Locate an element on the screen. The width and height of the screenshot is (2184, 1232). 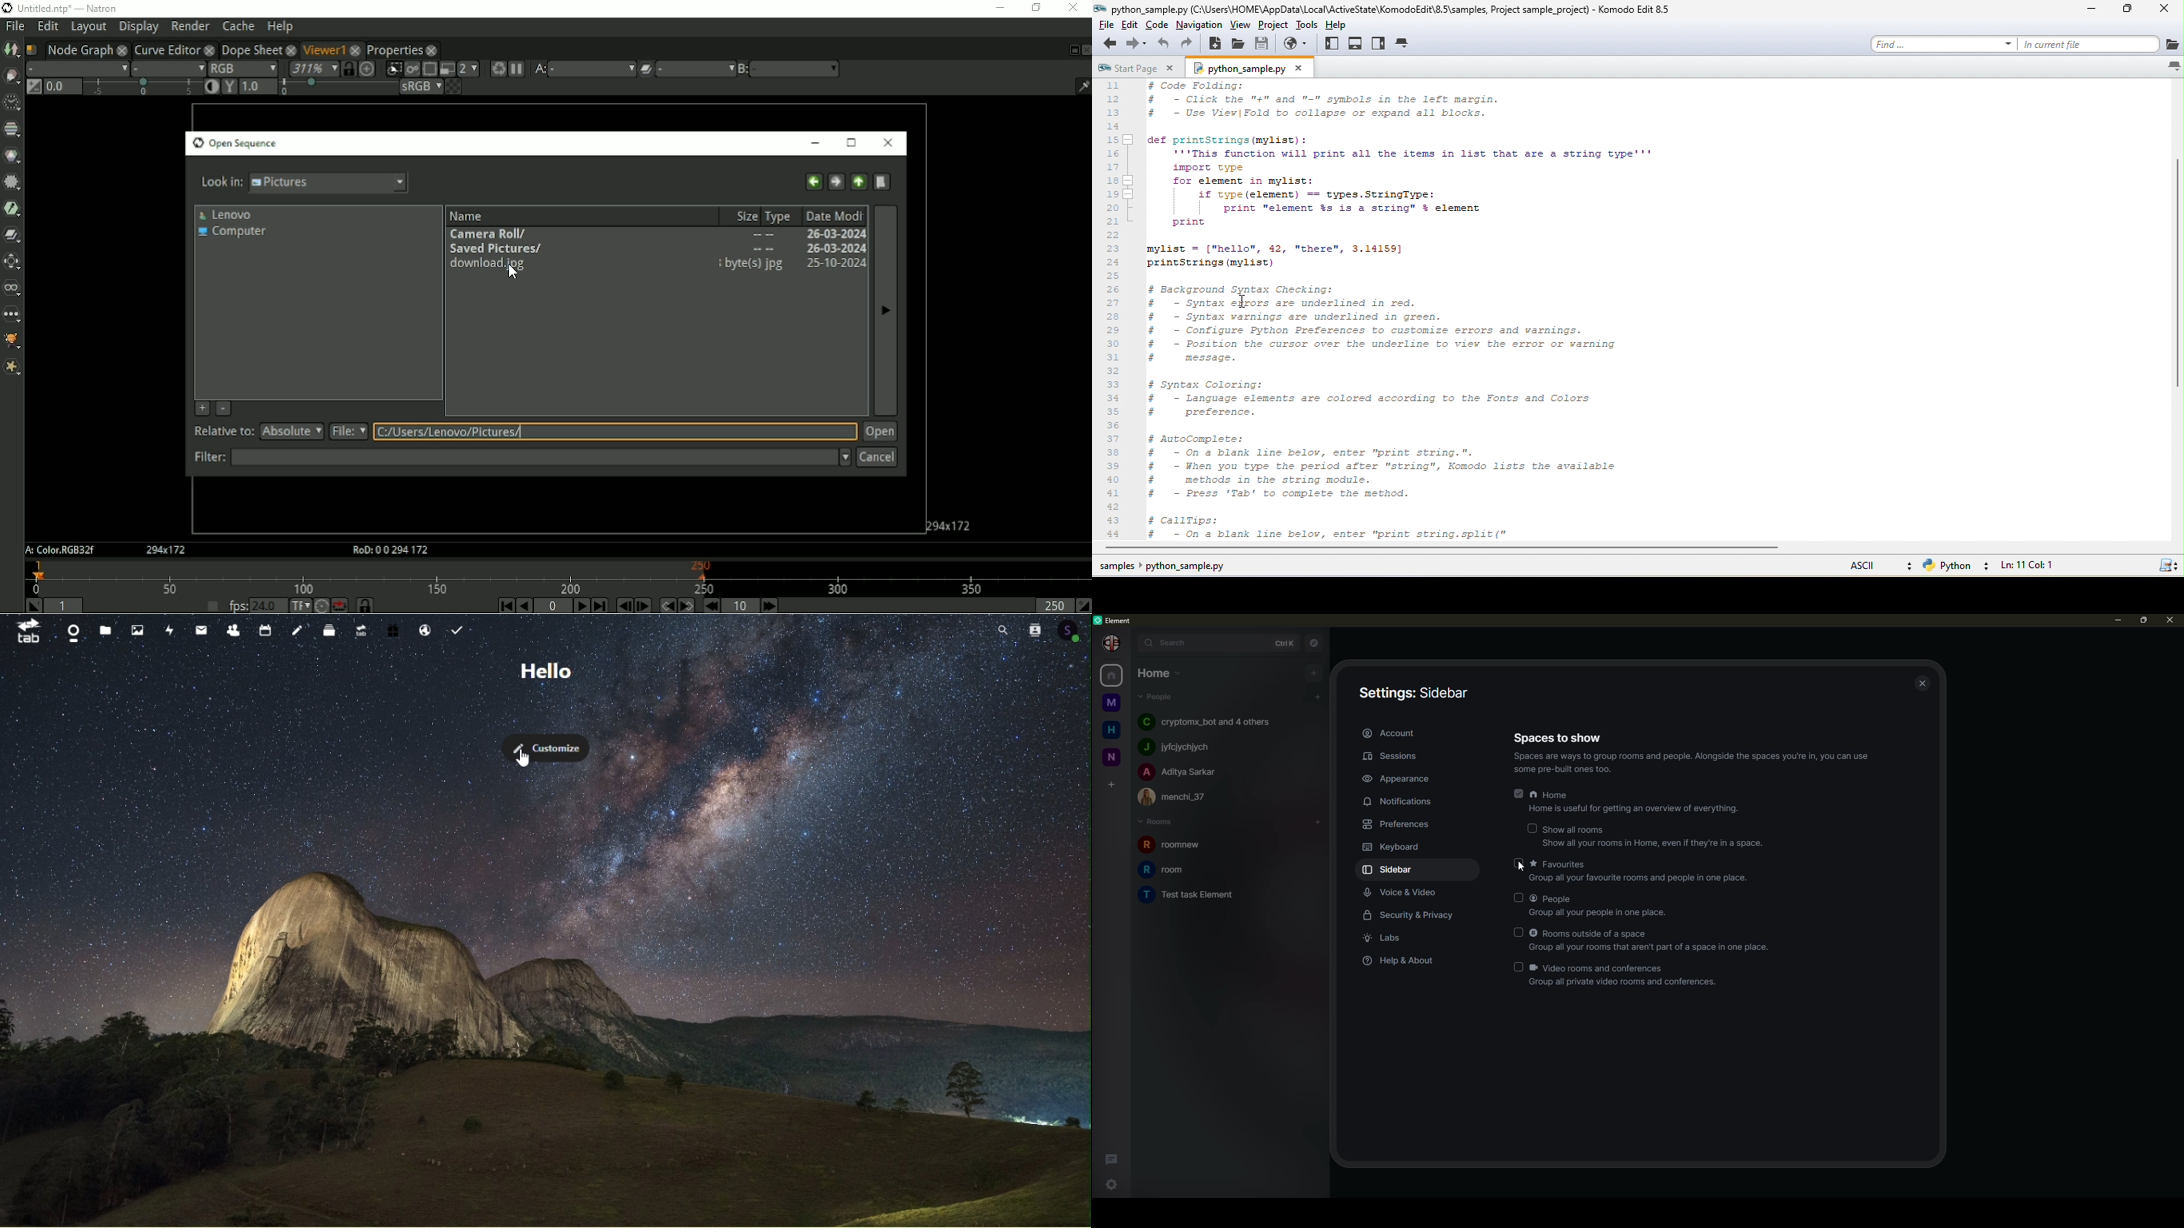
Email hosting is located at coordinates (425, 627).